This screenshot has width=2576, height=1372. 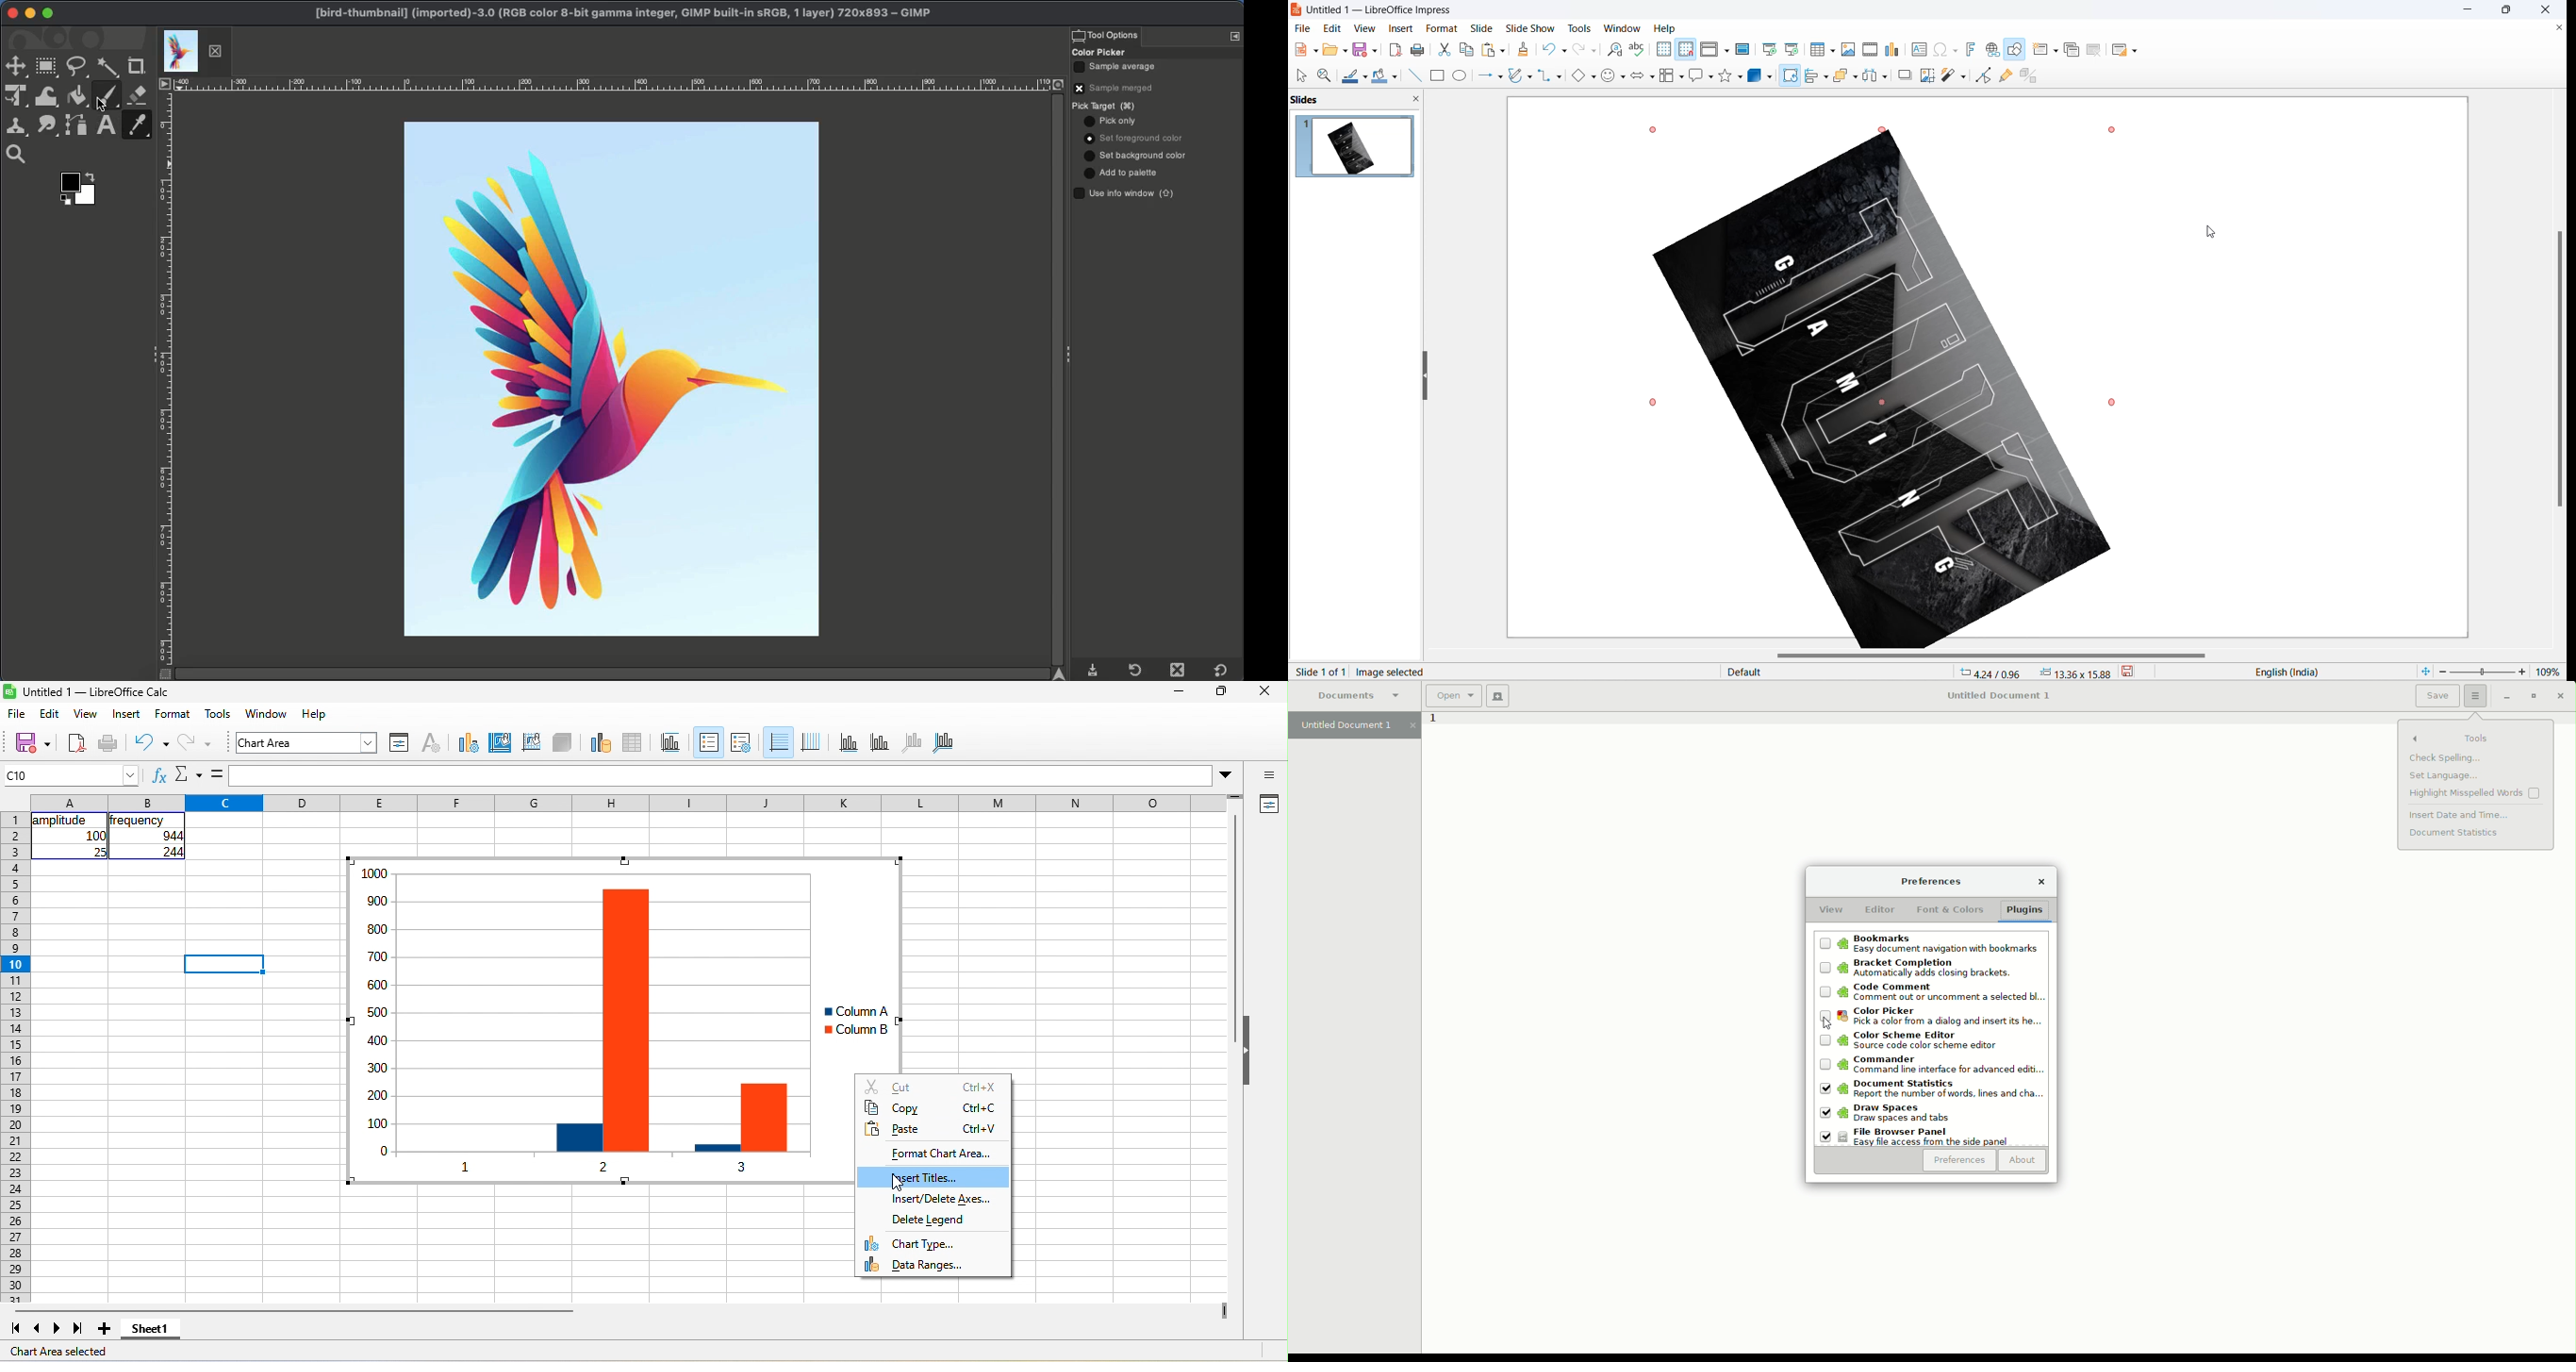 I want to click on 3d object, so click(x=1763, y=76).